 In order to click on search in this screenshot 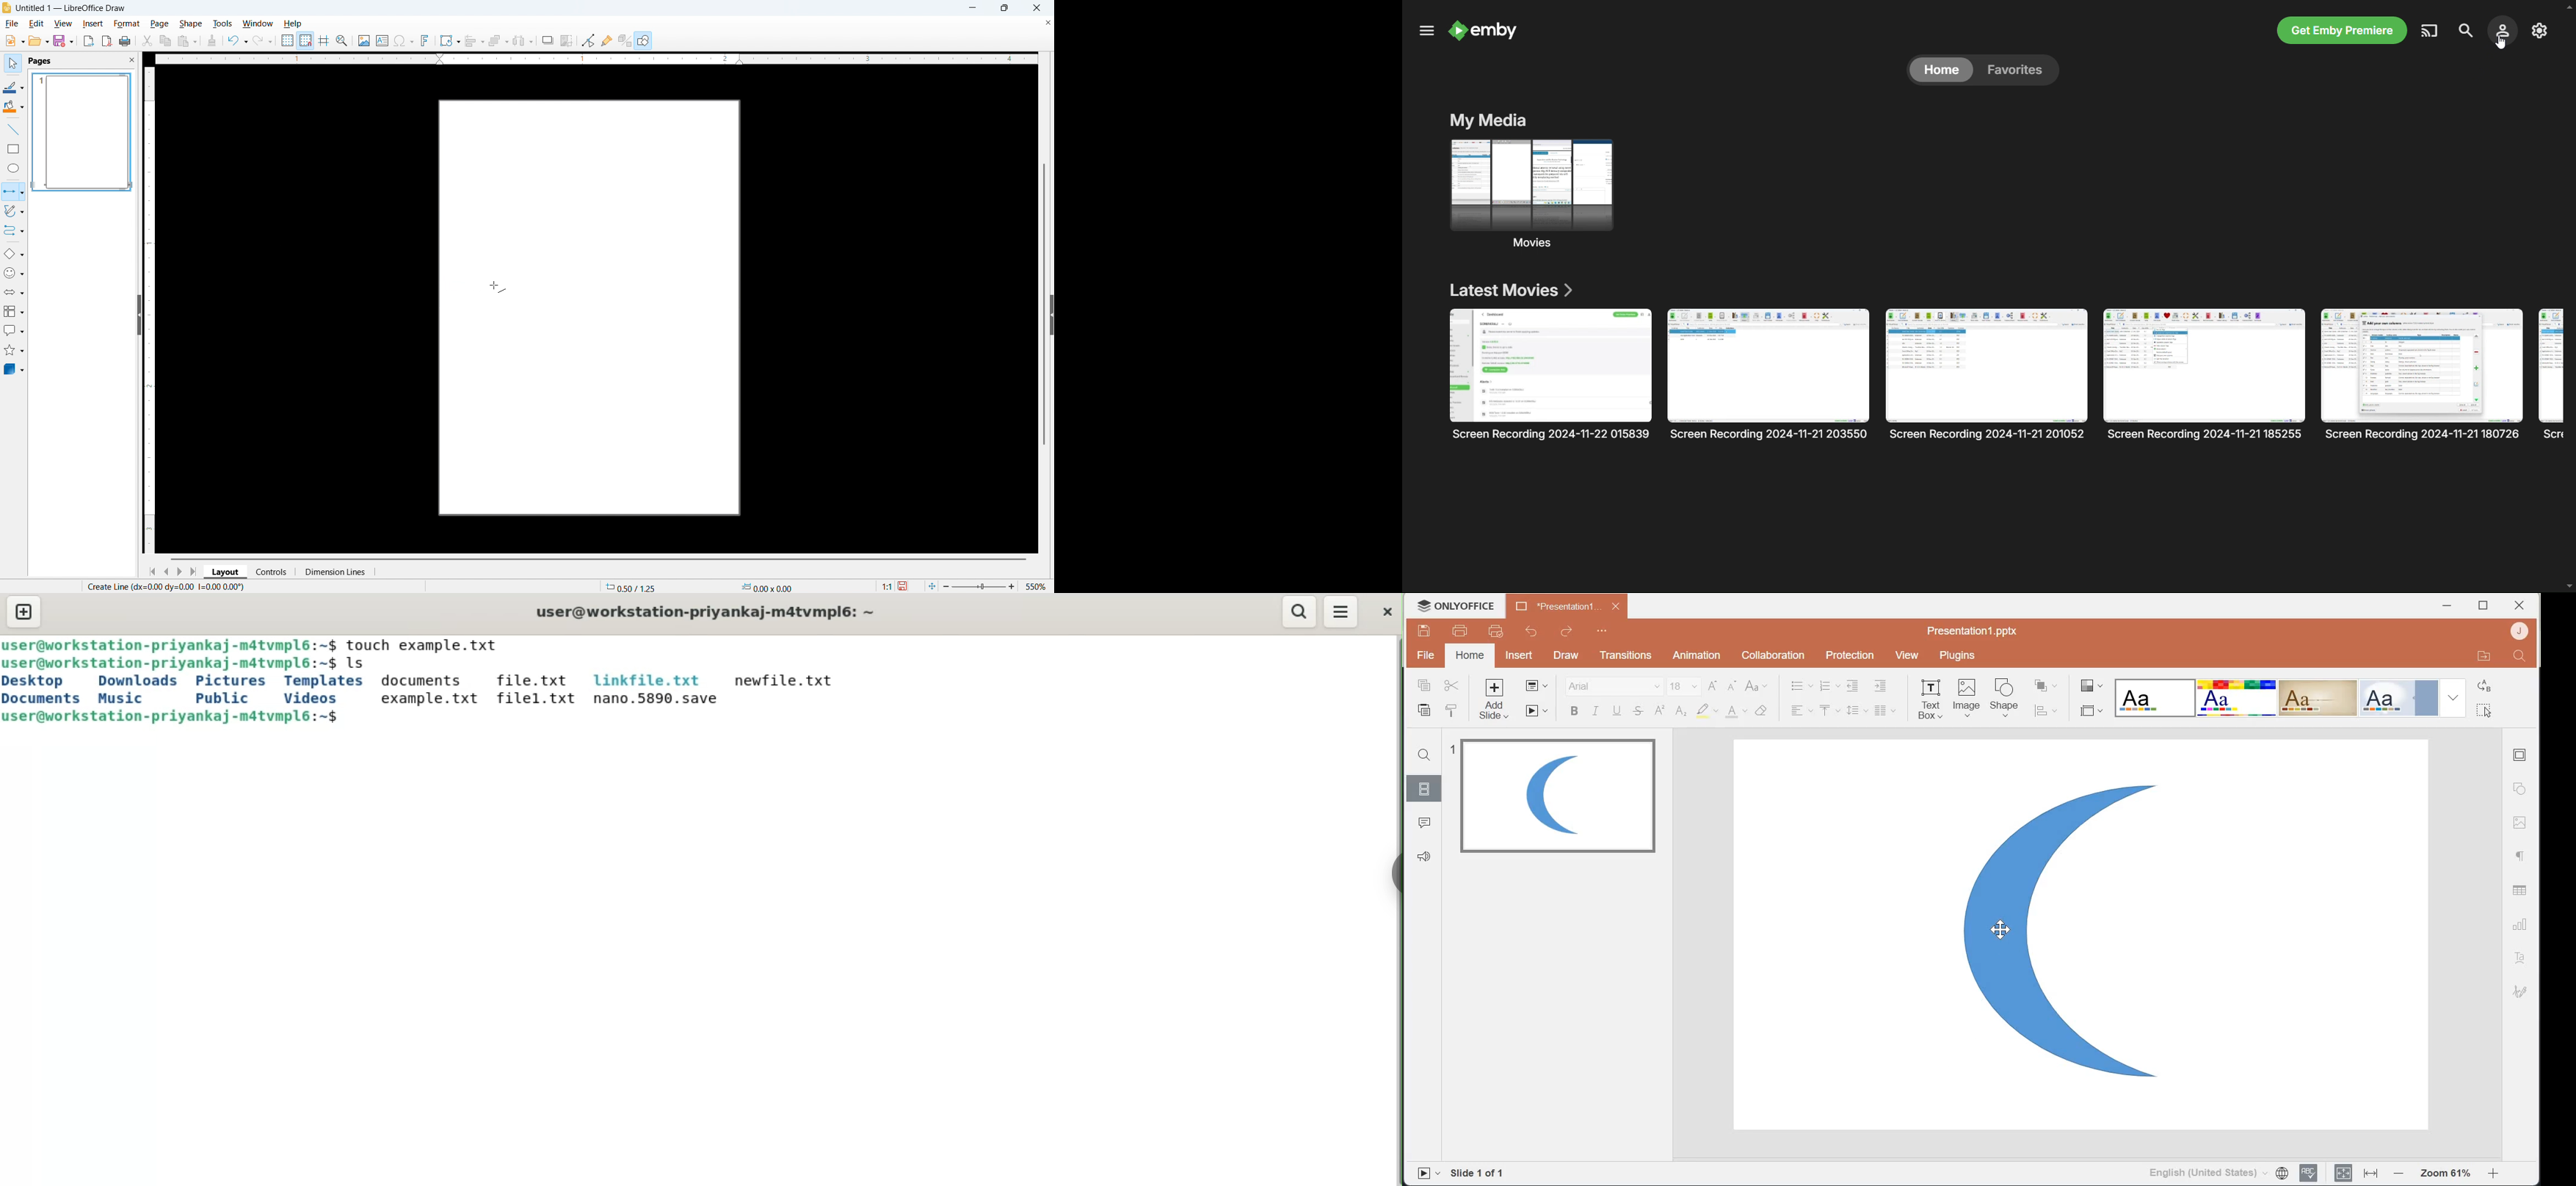, I will do `click(1299, 612)`.